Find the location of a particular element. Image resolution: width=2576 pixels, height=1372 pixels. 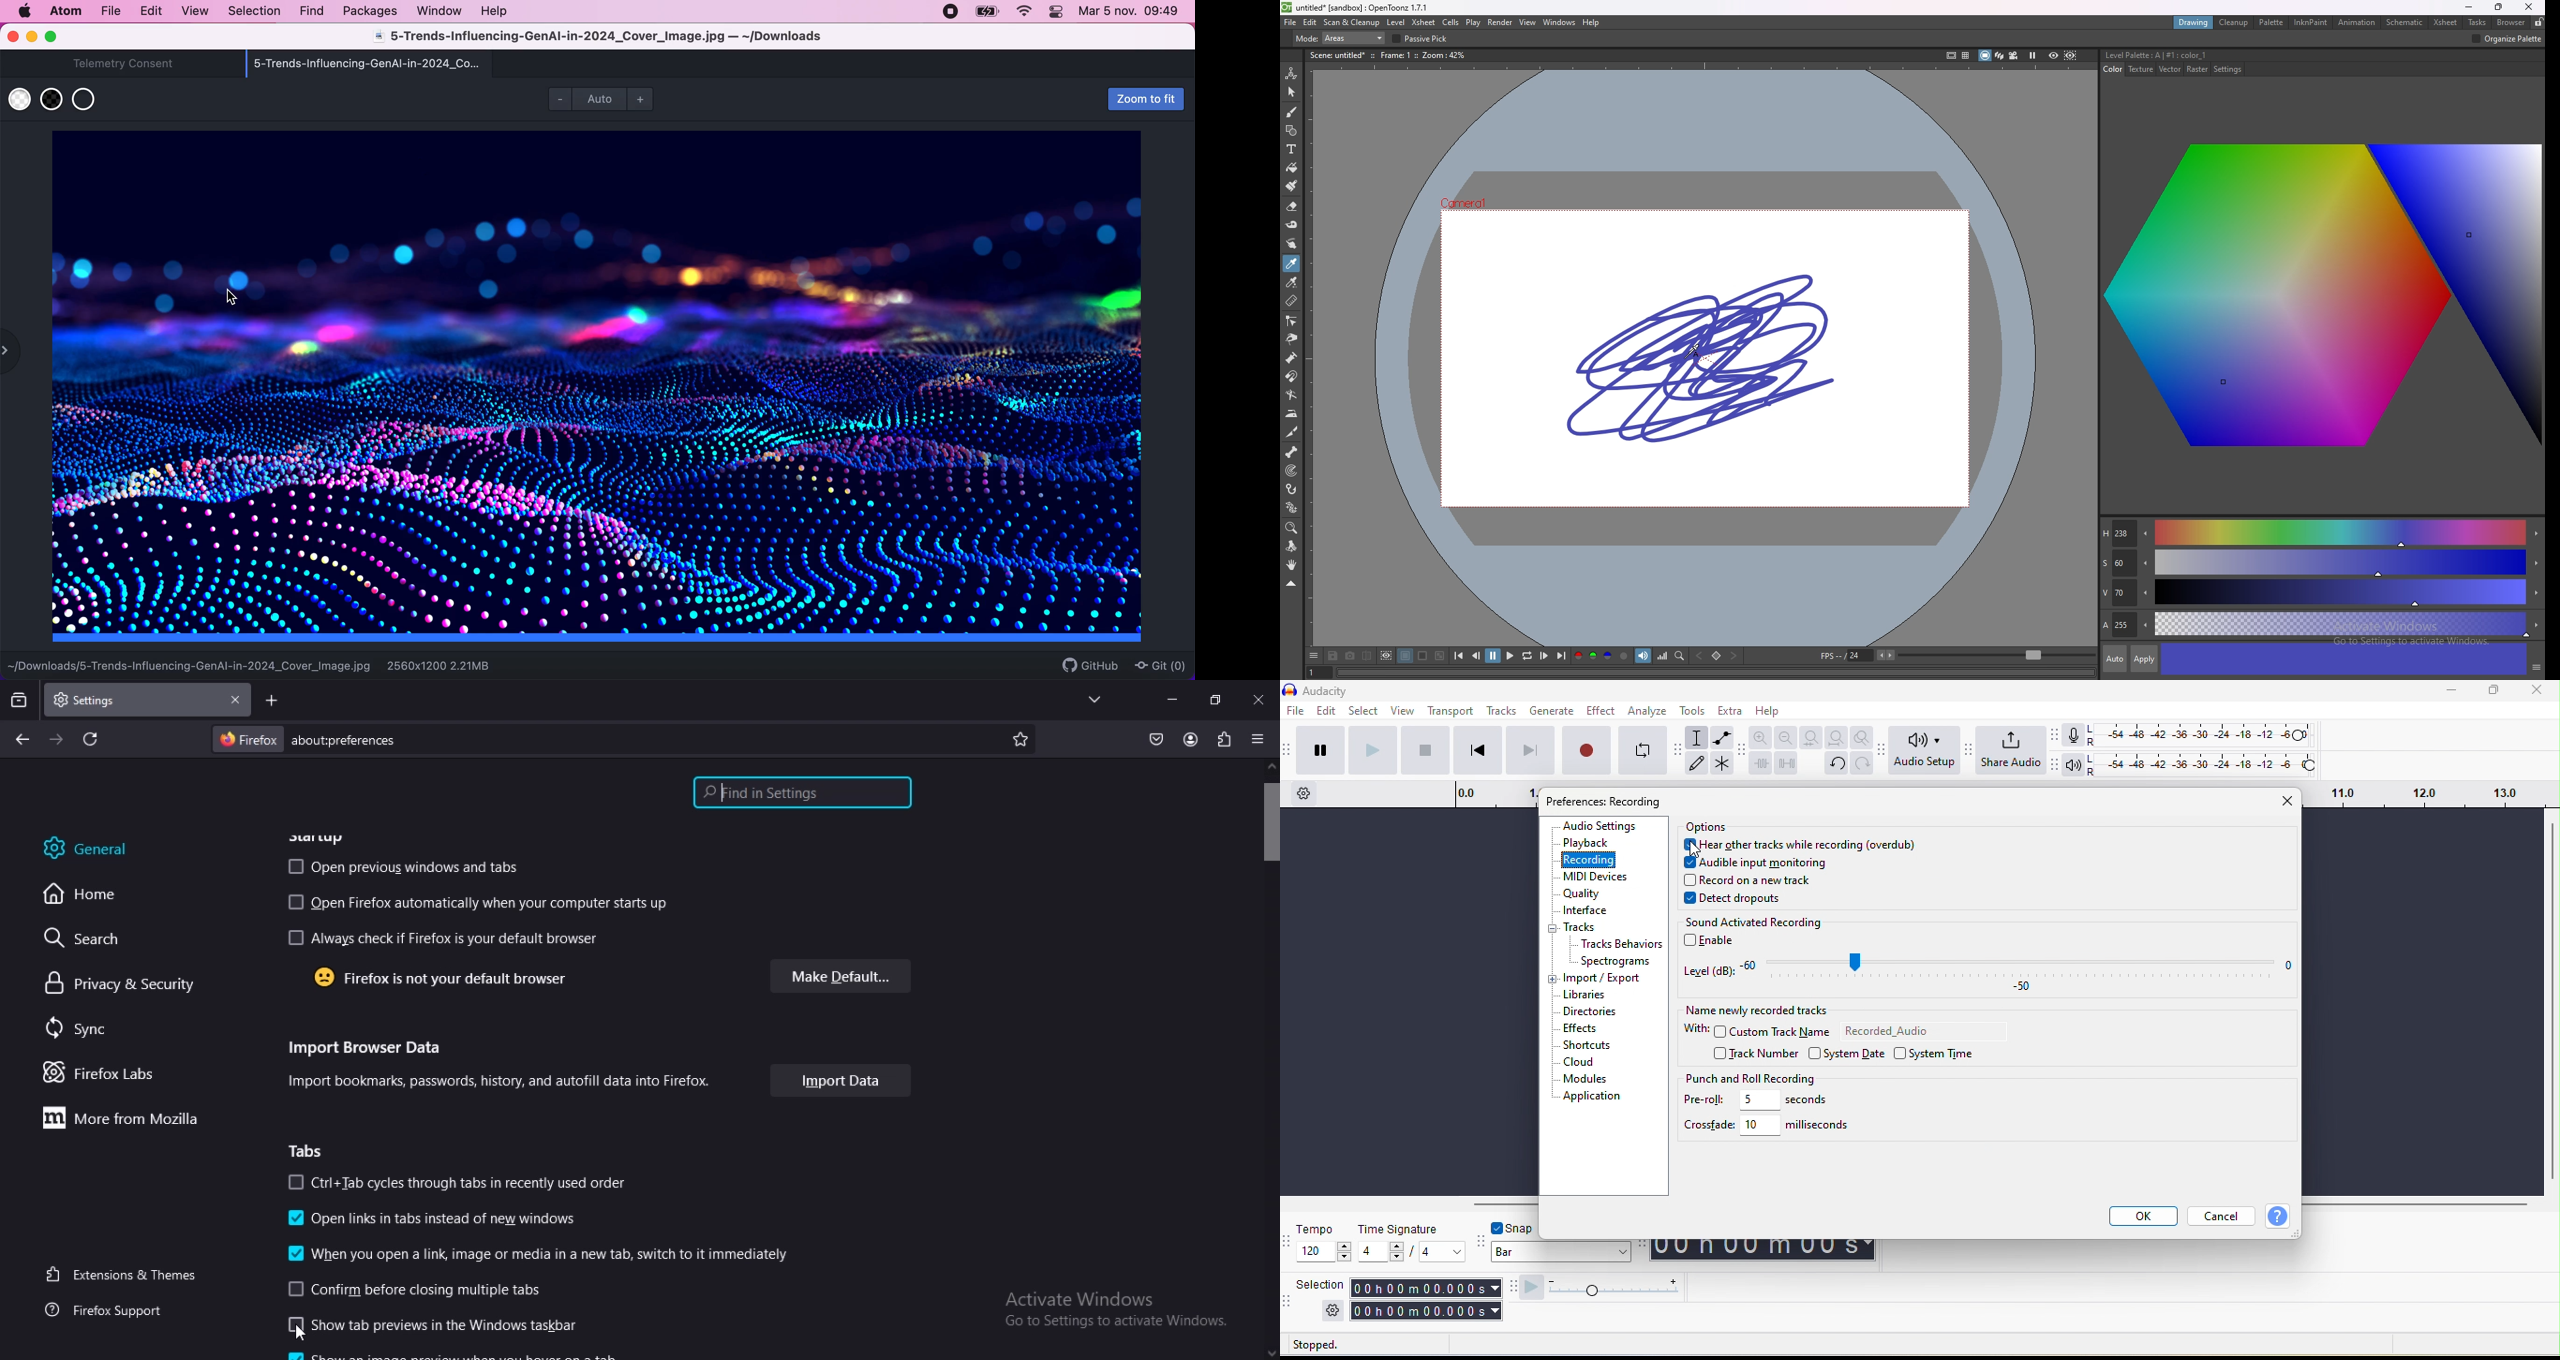

play is located at coordinates (1377, 750).